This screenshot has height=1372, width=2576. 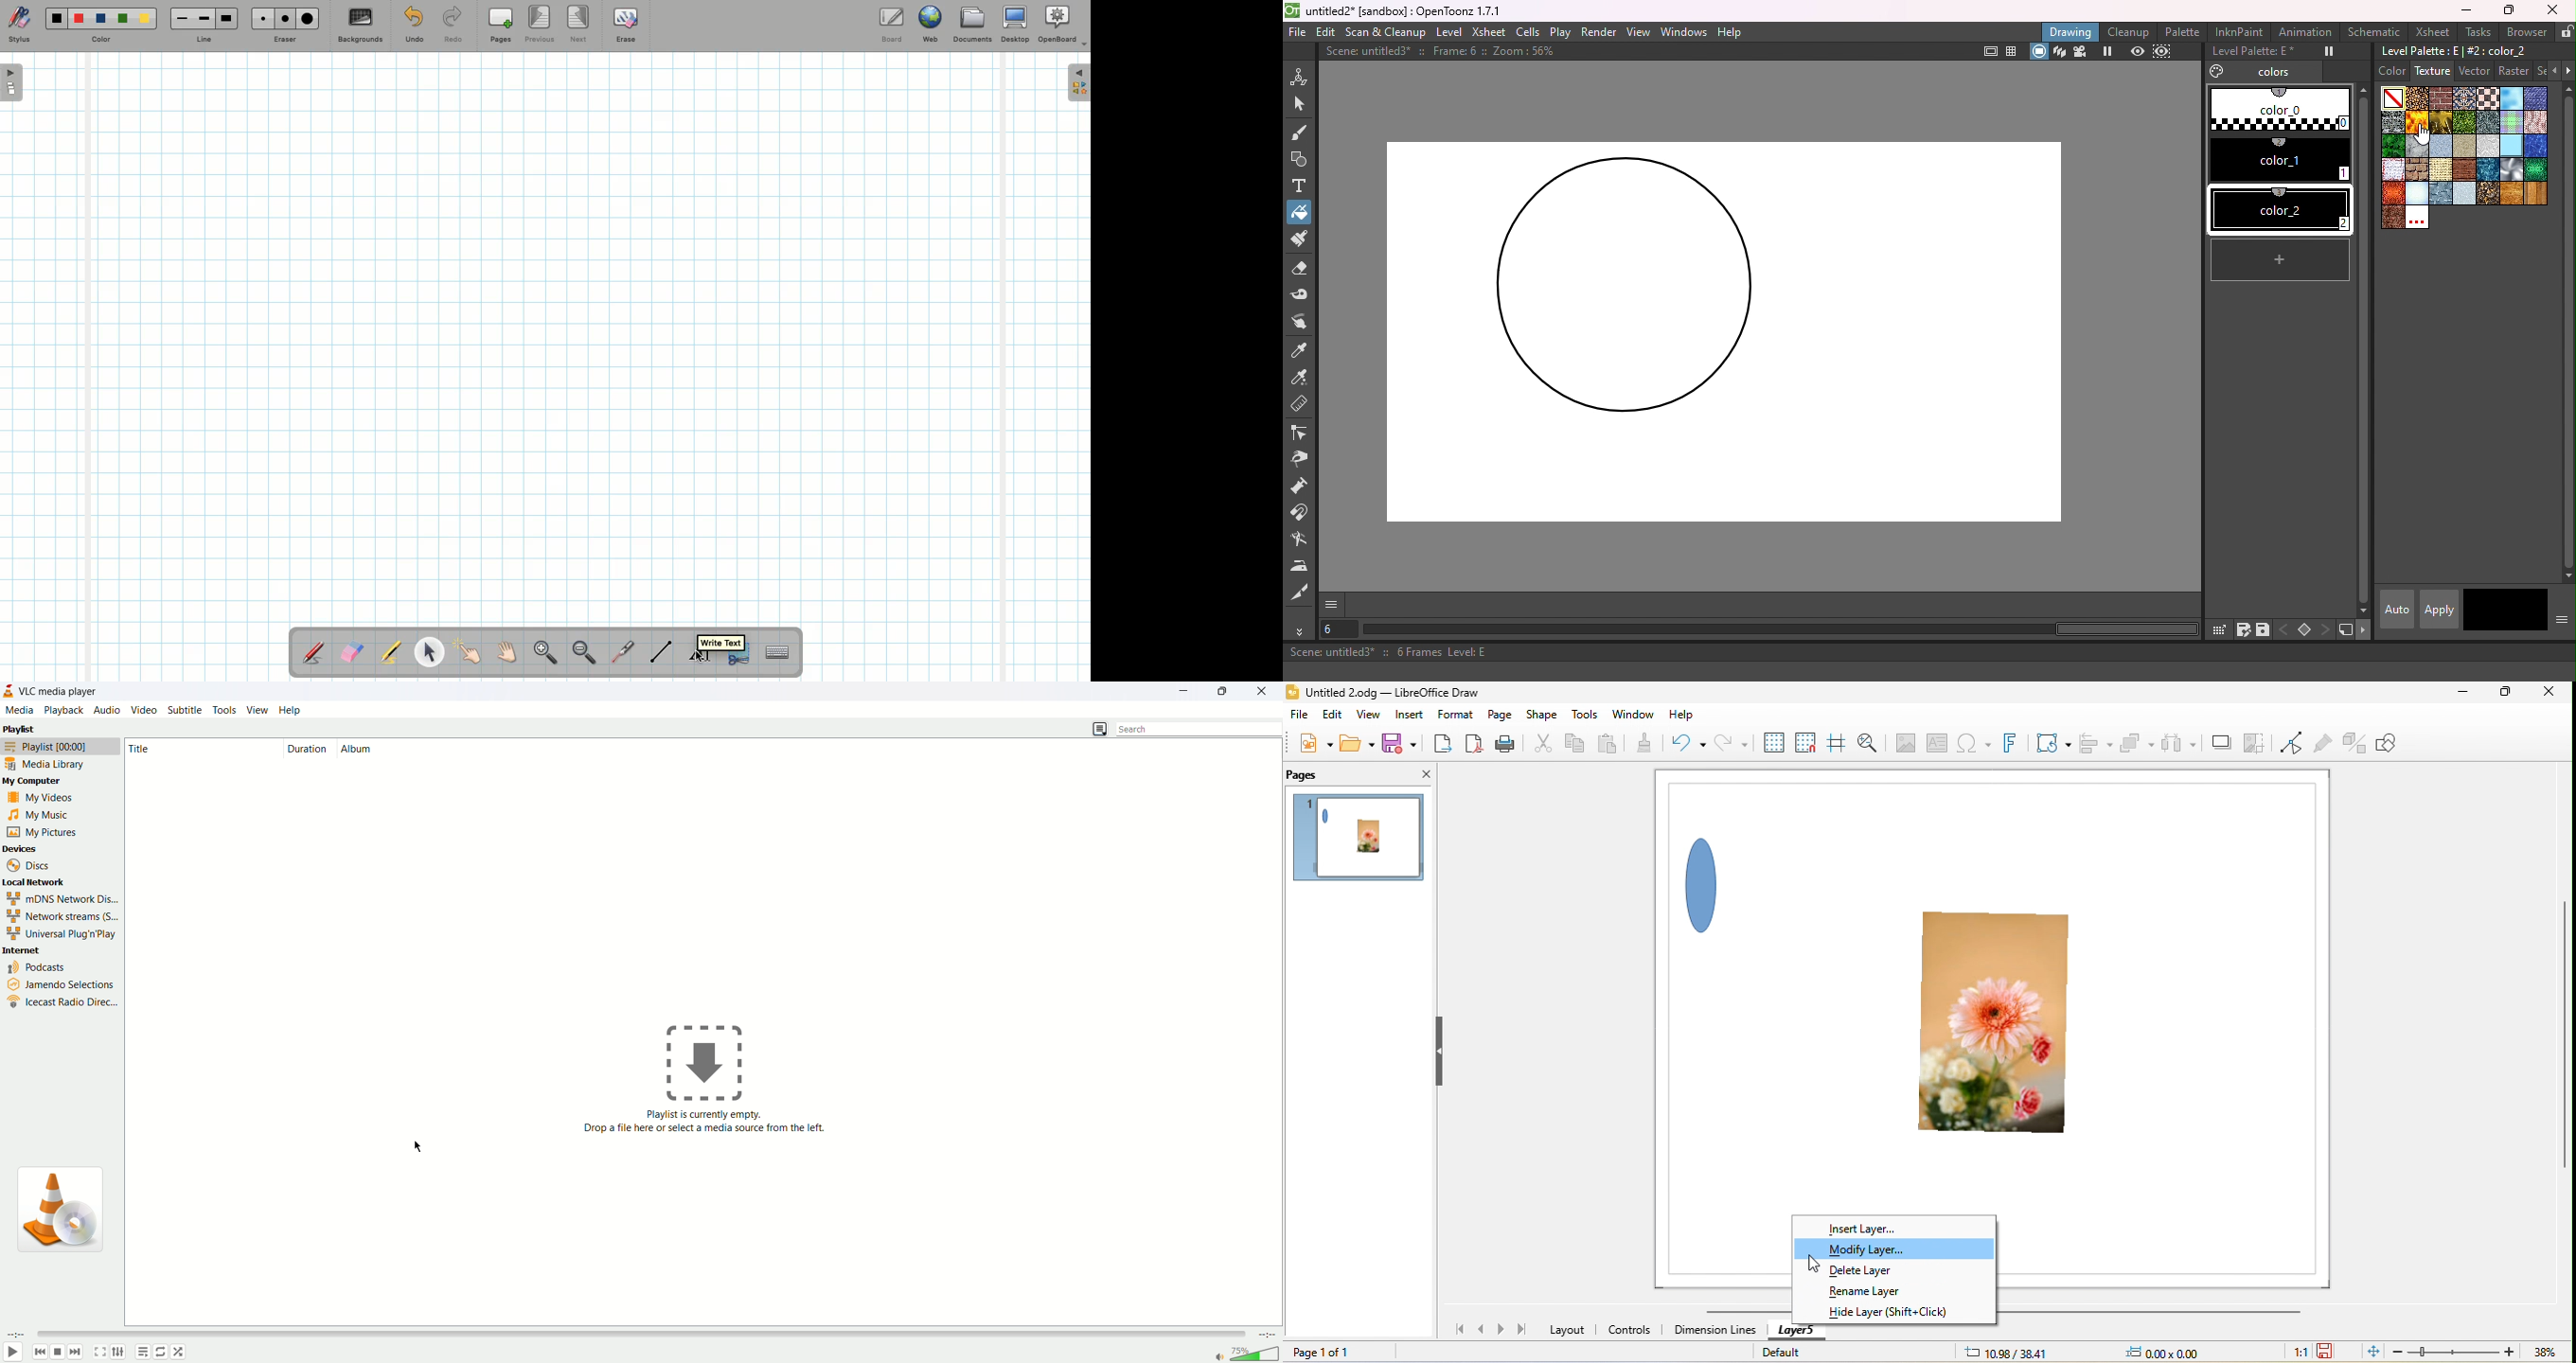 I want to click on Previous, so click(x=2550, y=70).